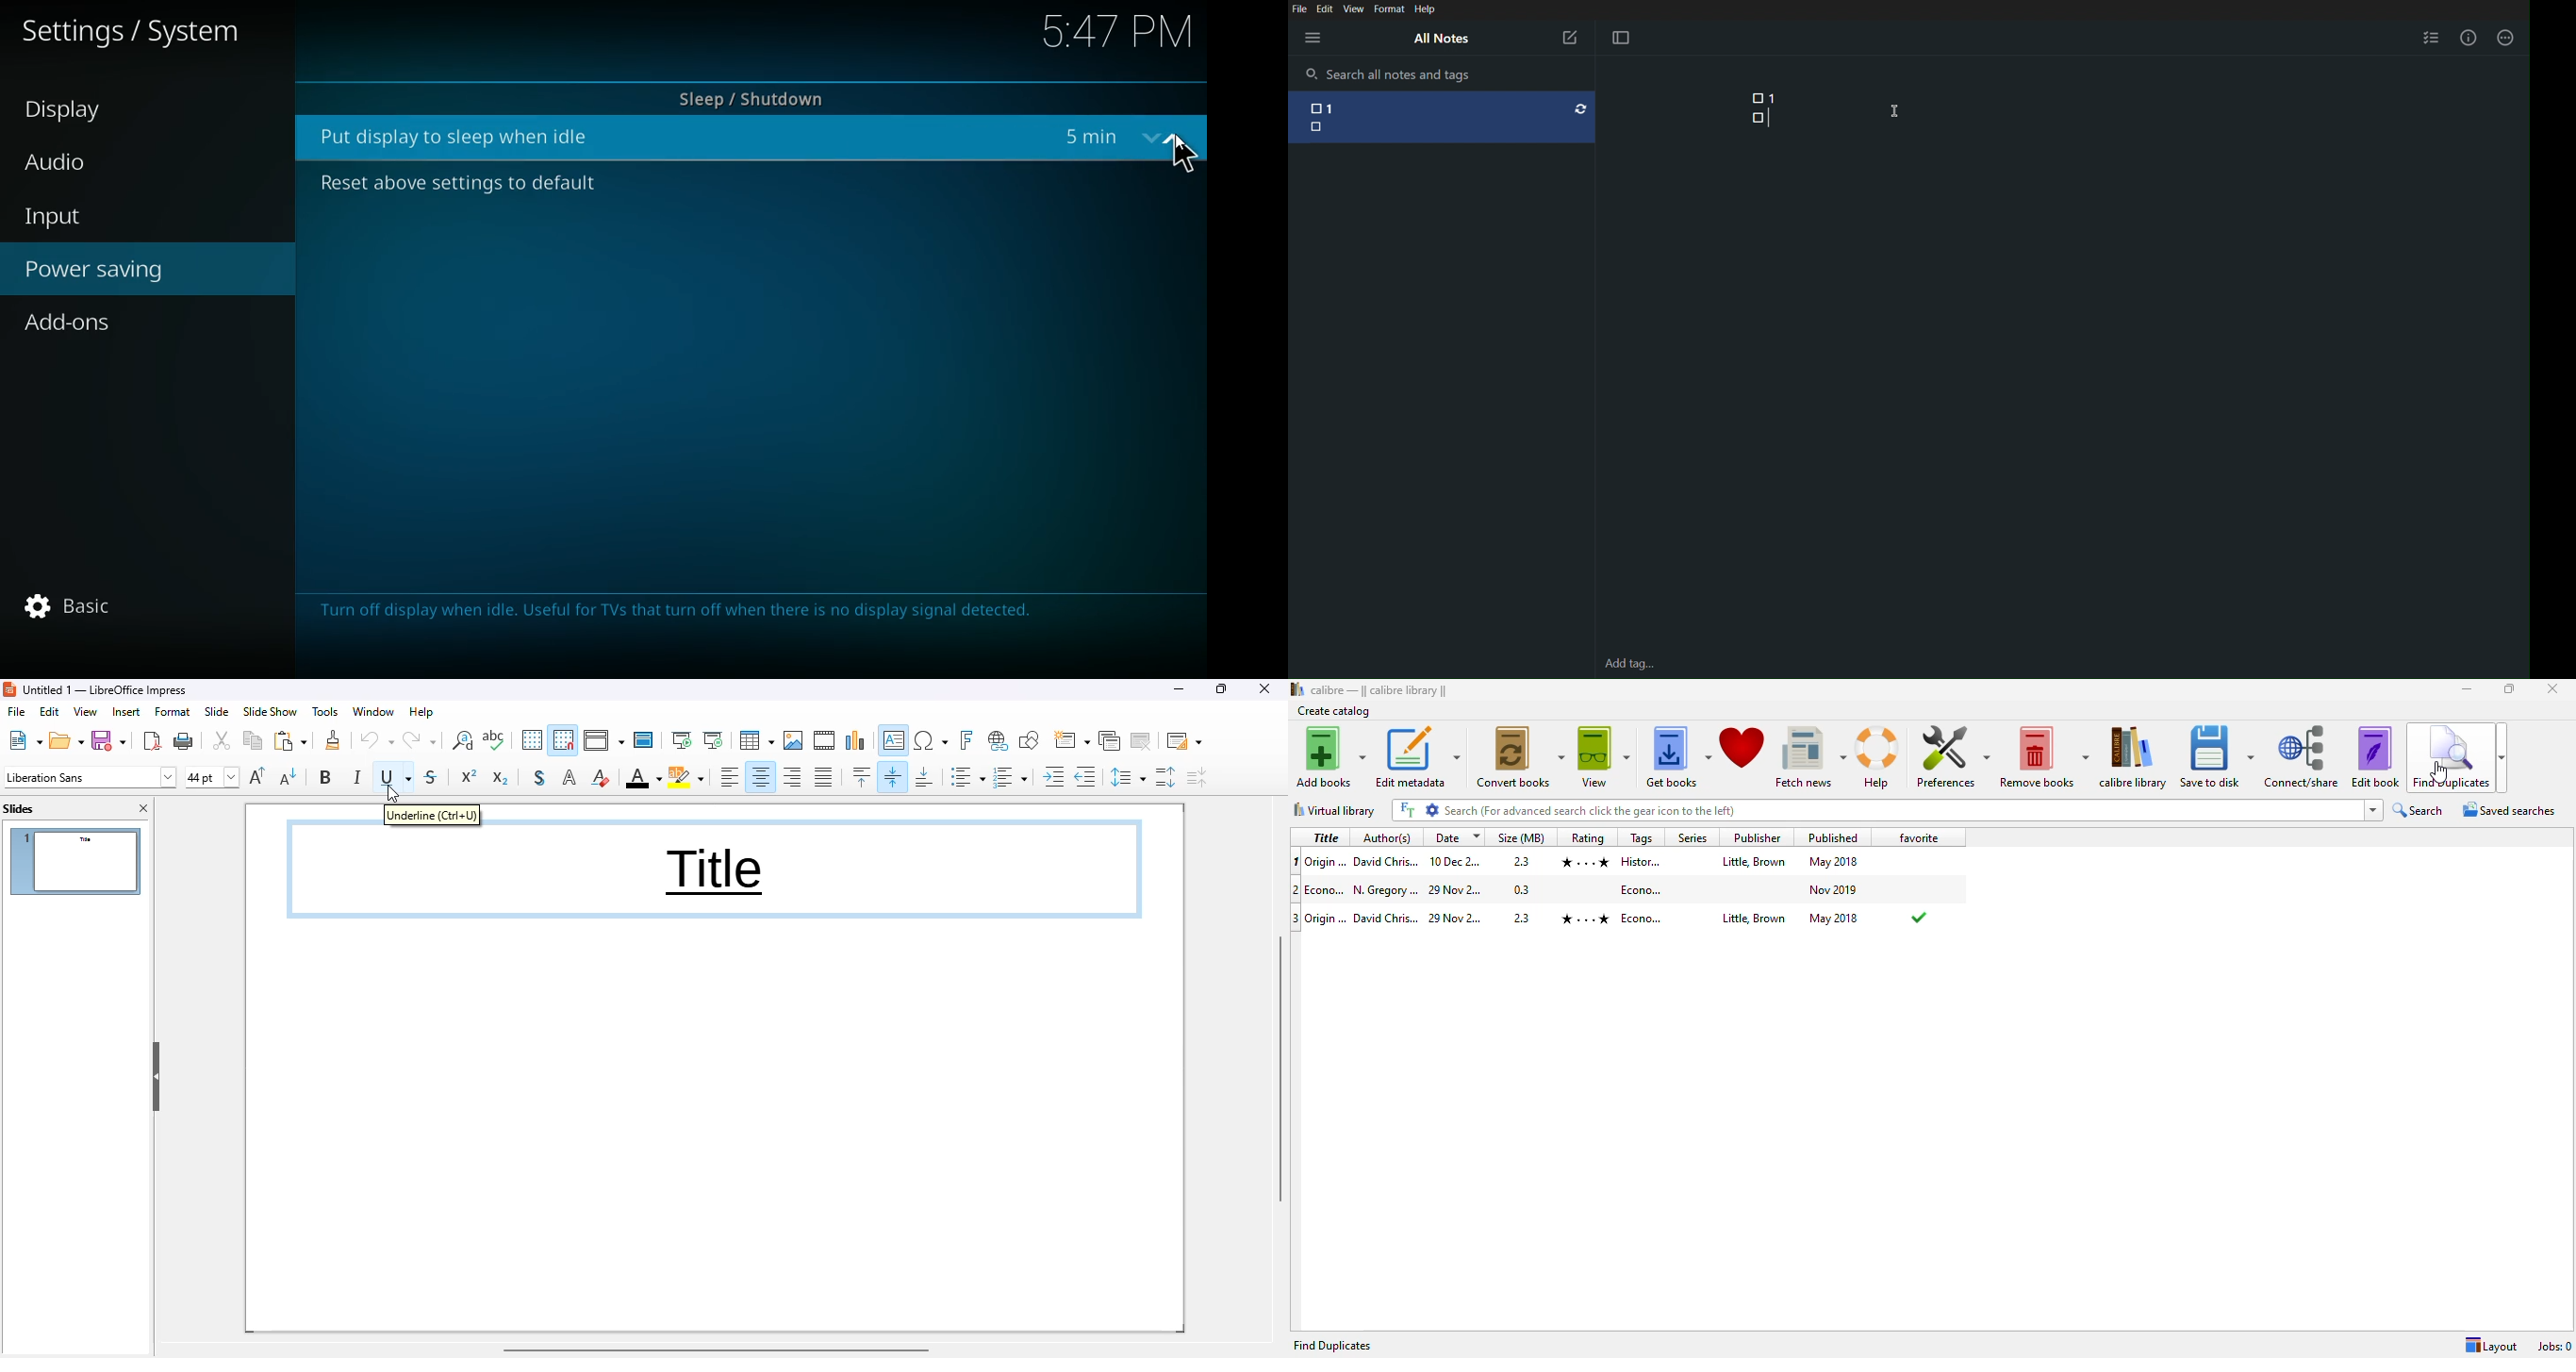 This screenshot has height=1372, width=2576. Describe the element at coordinates (123, 217) in the screenshot. I see `input` at that location.